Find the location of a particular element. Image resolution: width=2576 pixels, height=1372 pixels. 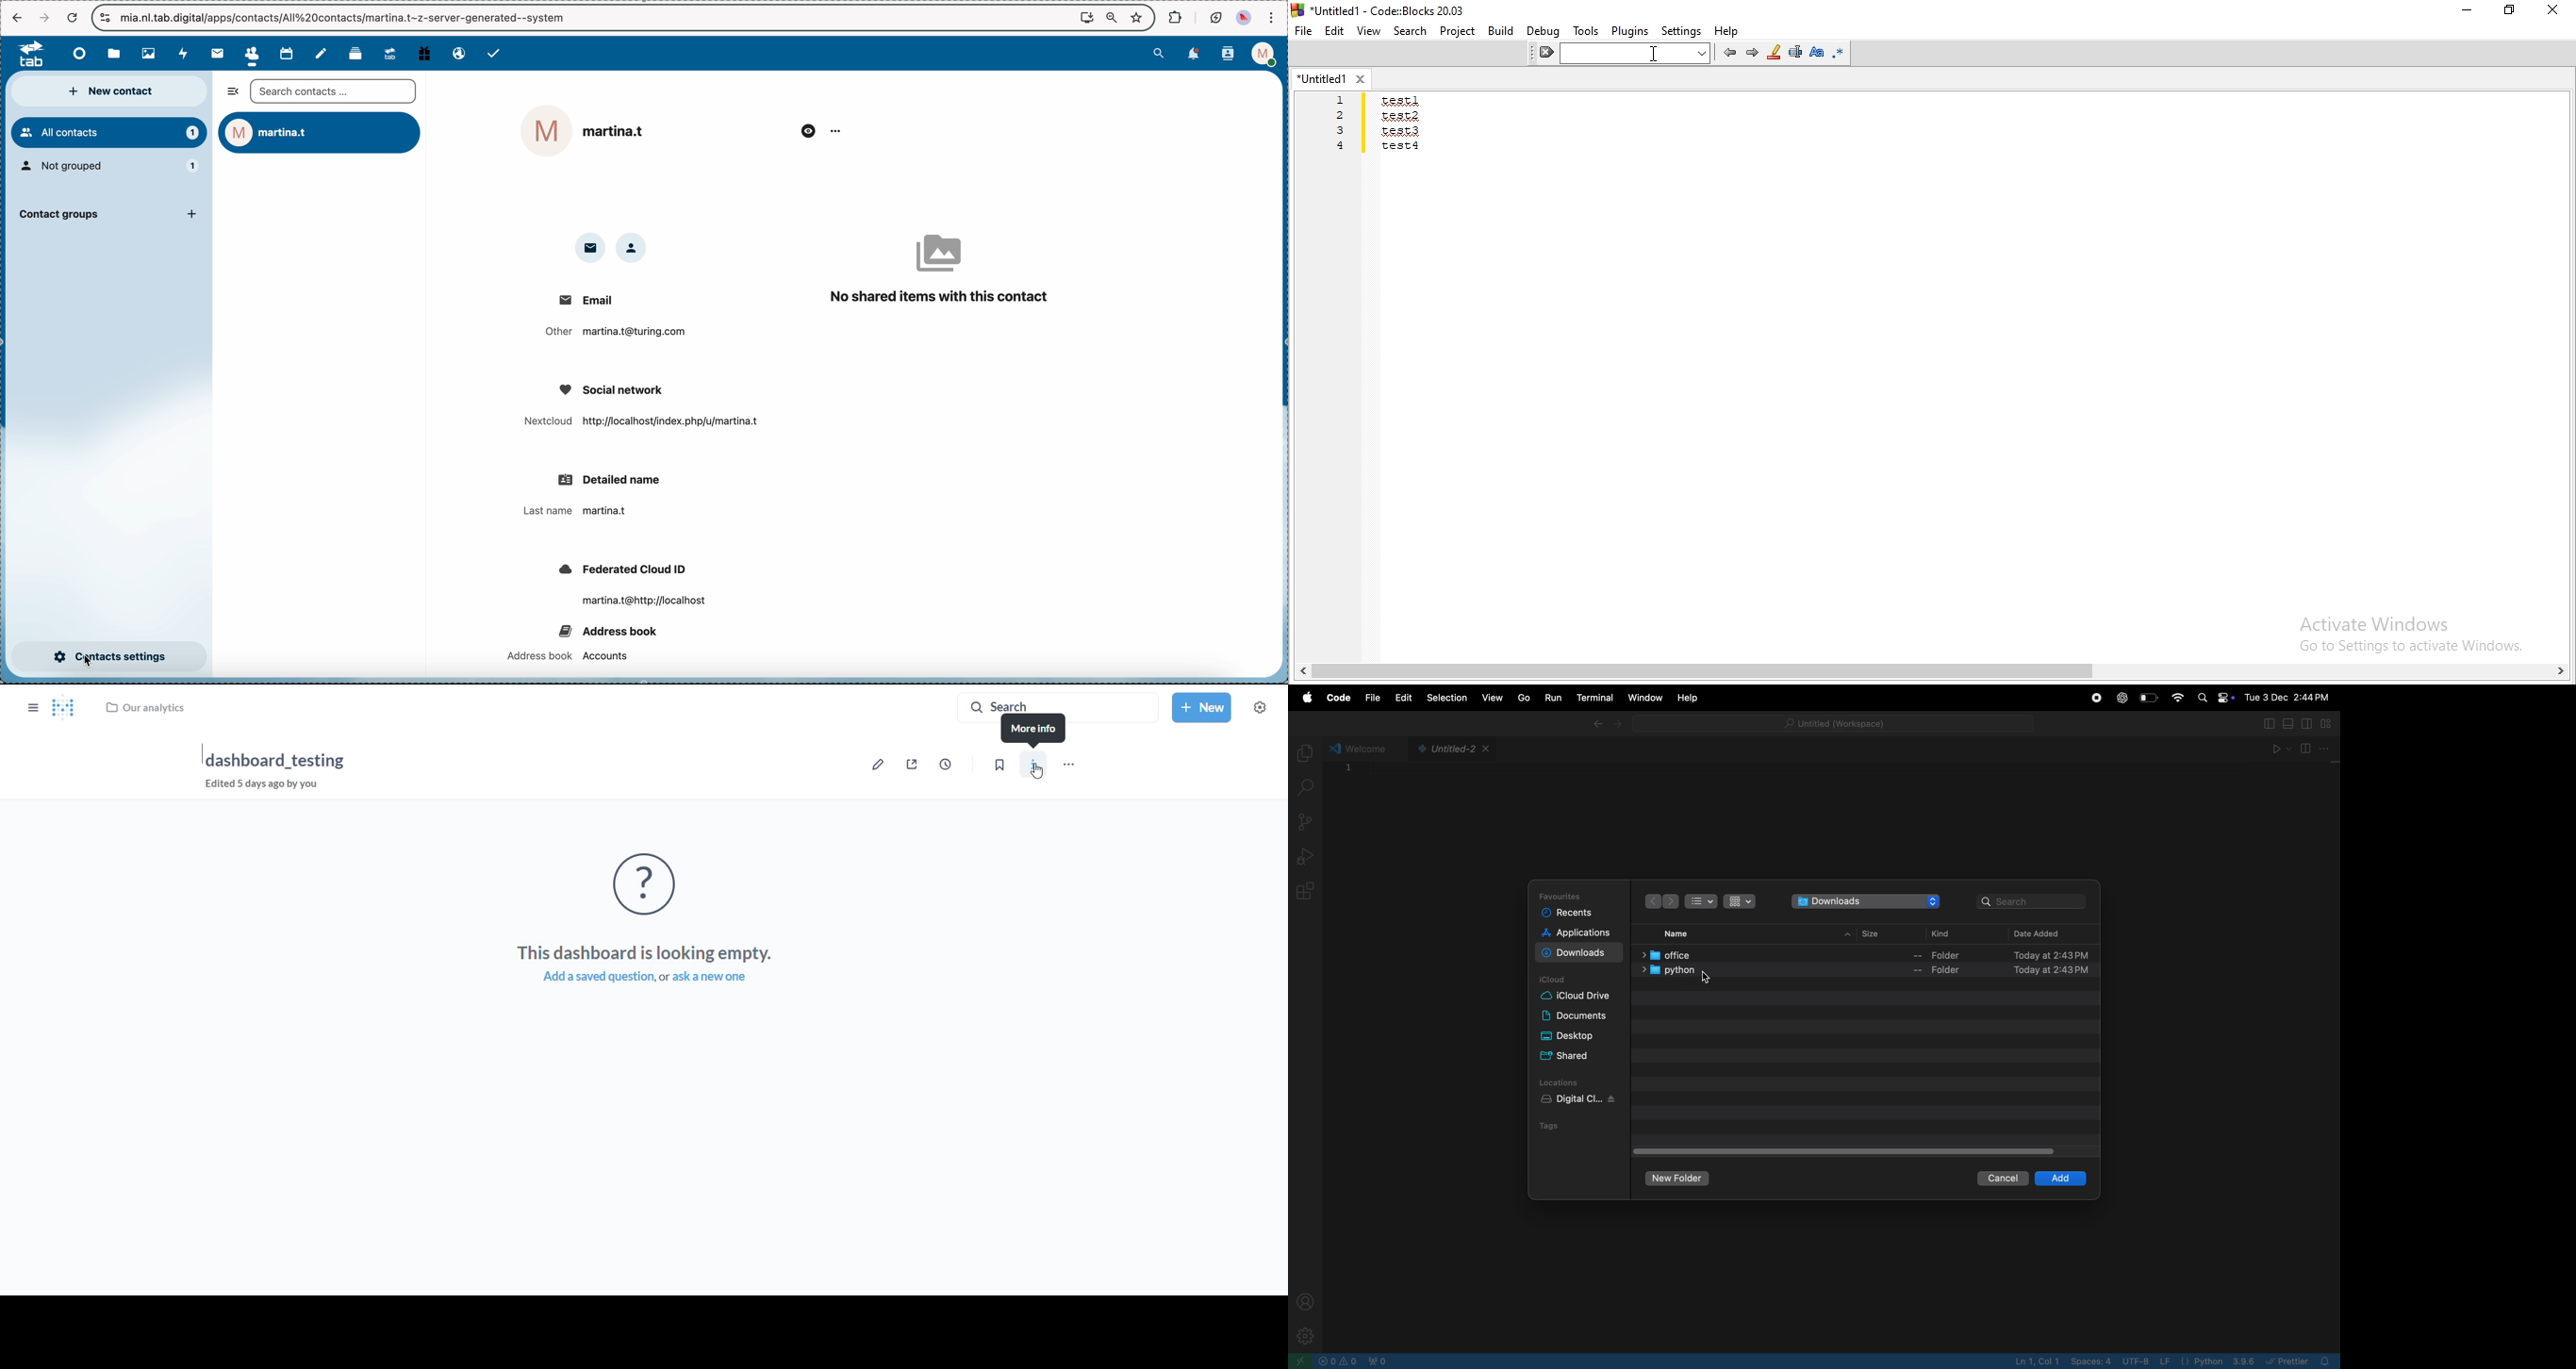

cancel is located at coordinates (73, 18).